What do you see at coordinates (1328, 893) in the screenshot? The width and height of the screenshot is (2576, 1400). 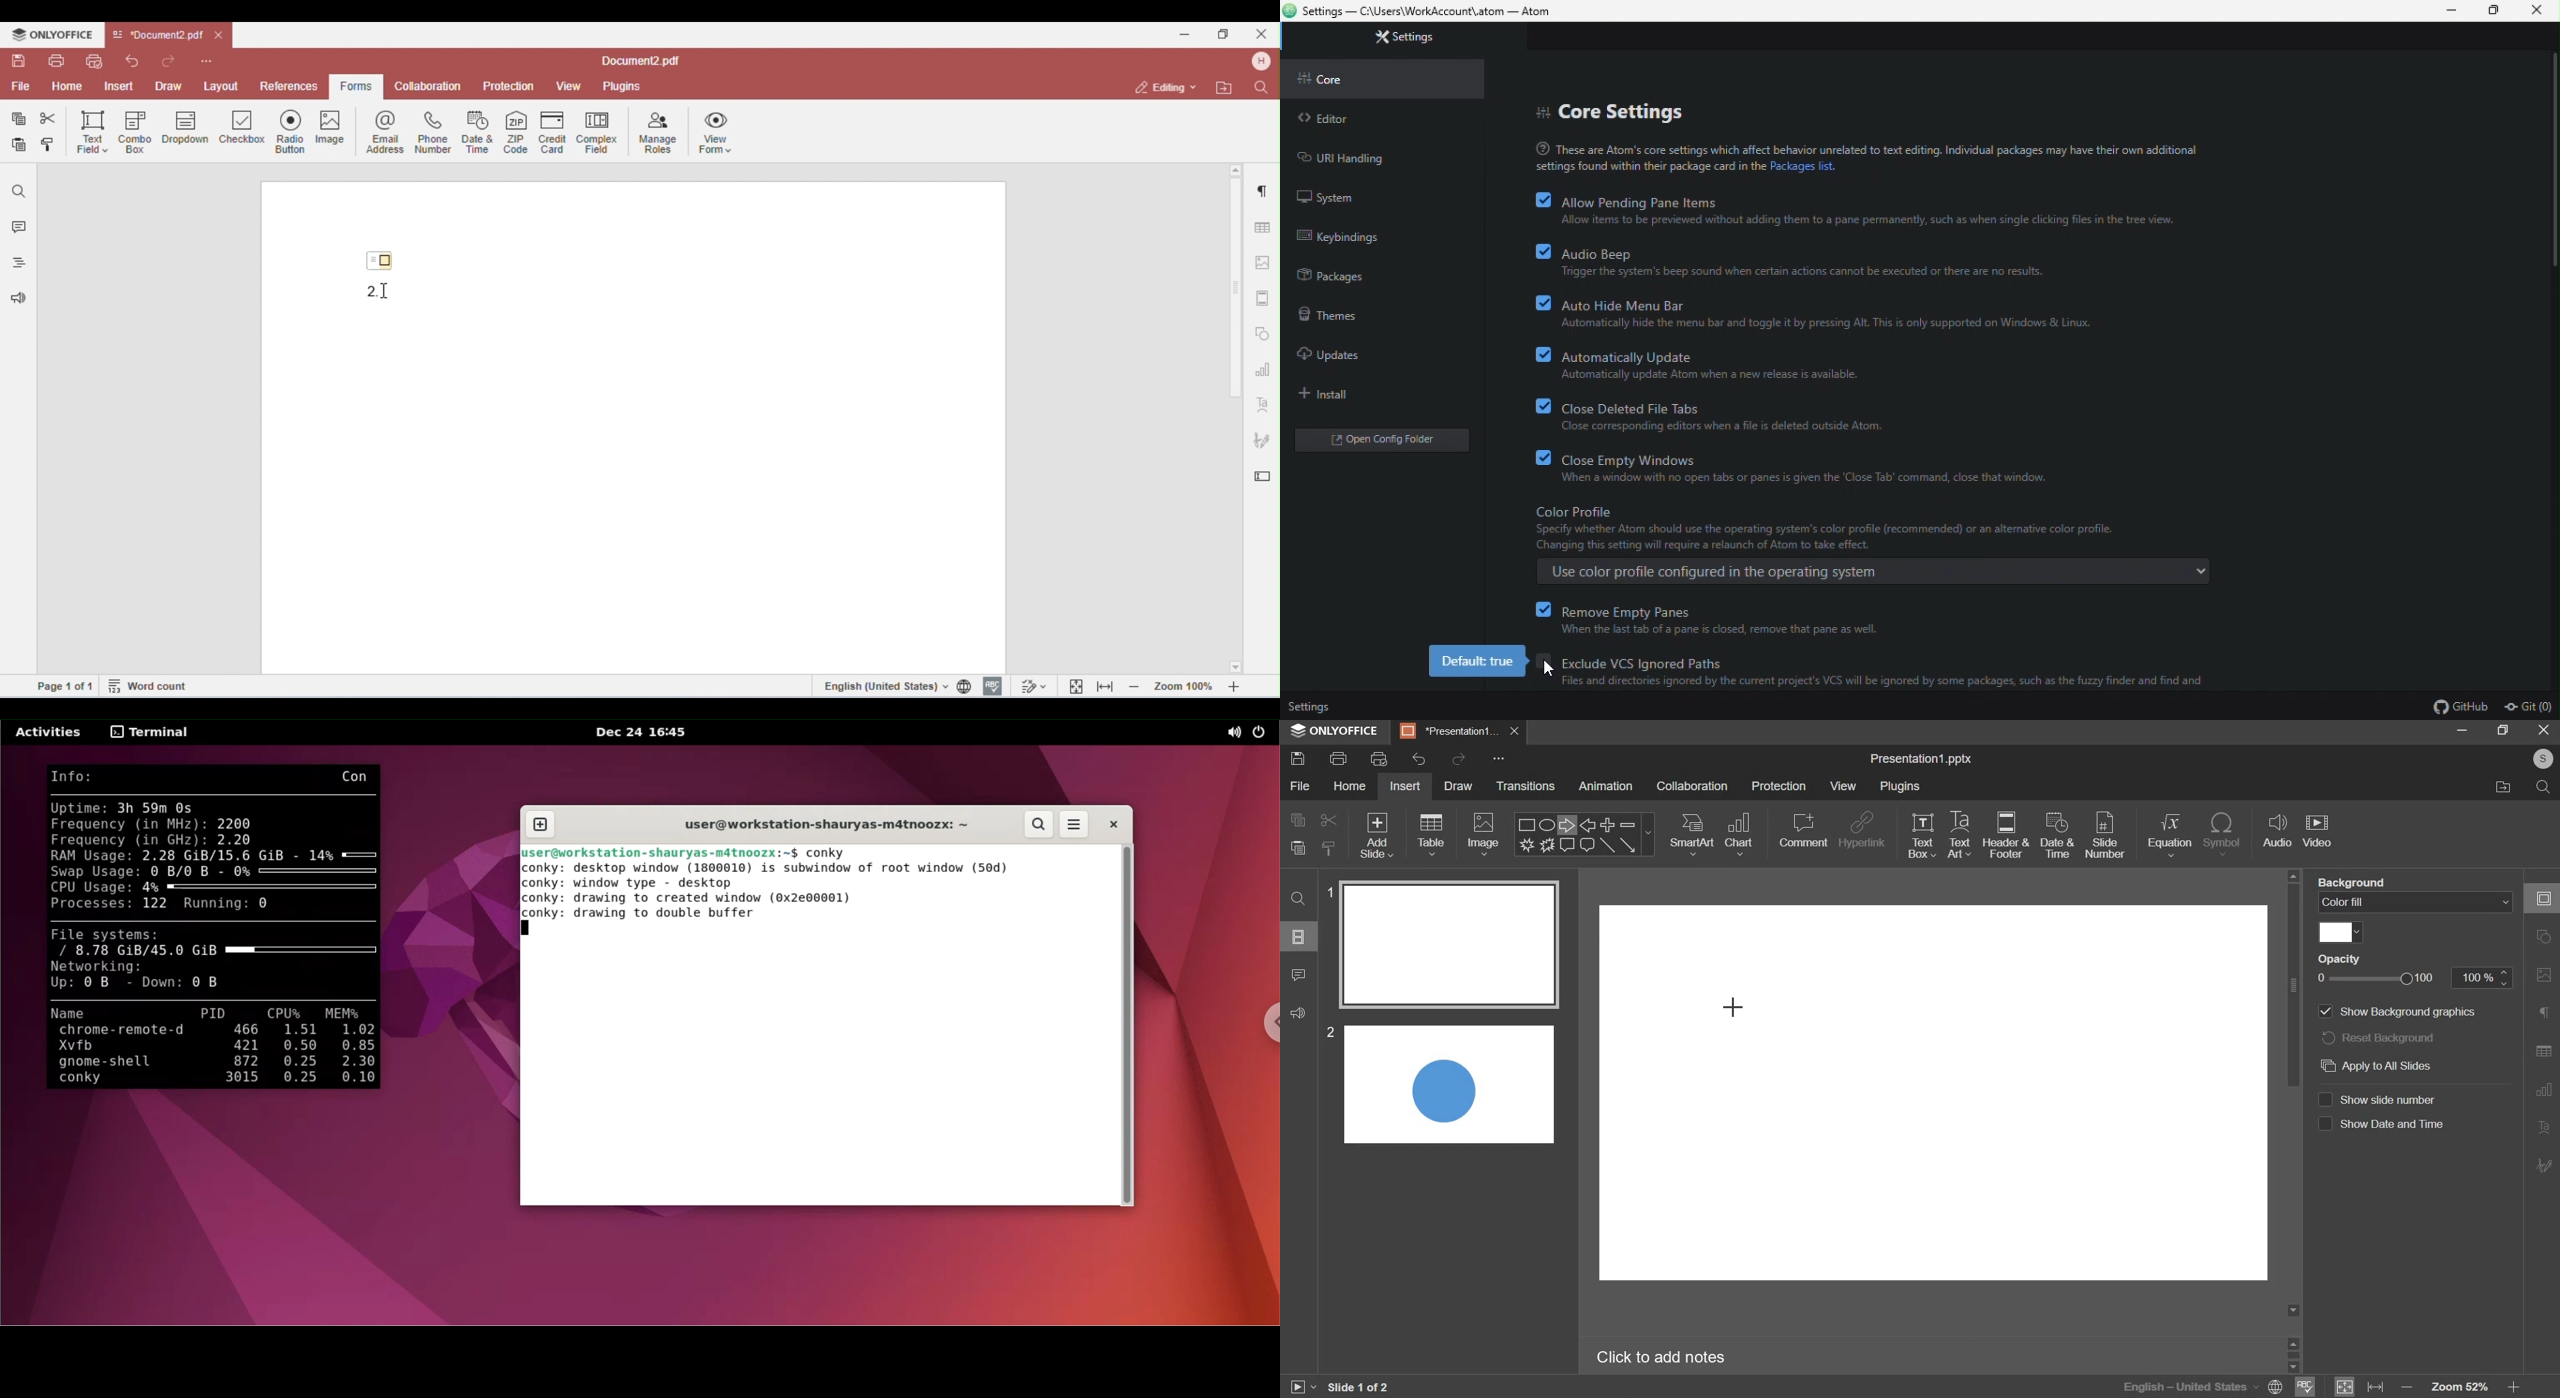 I see `1` at bounding box center [1328, 893].